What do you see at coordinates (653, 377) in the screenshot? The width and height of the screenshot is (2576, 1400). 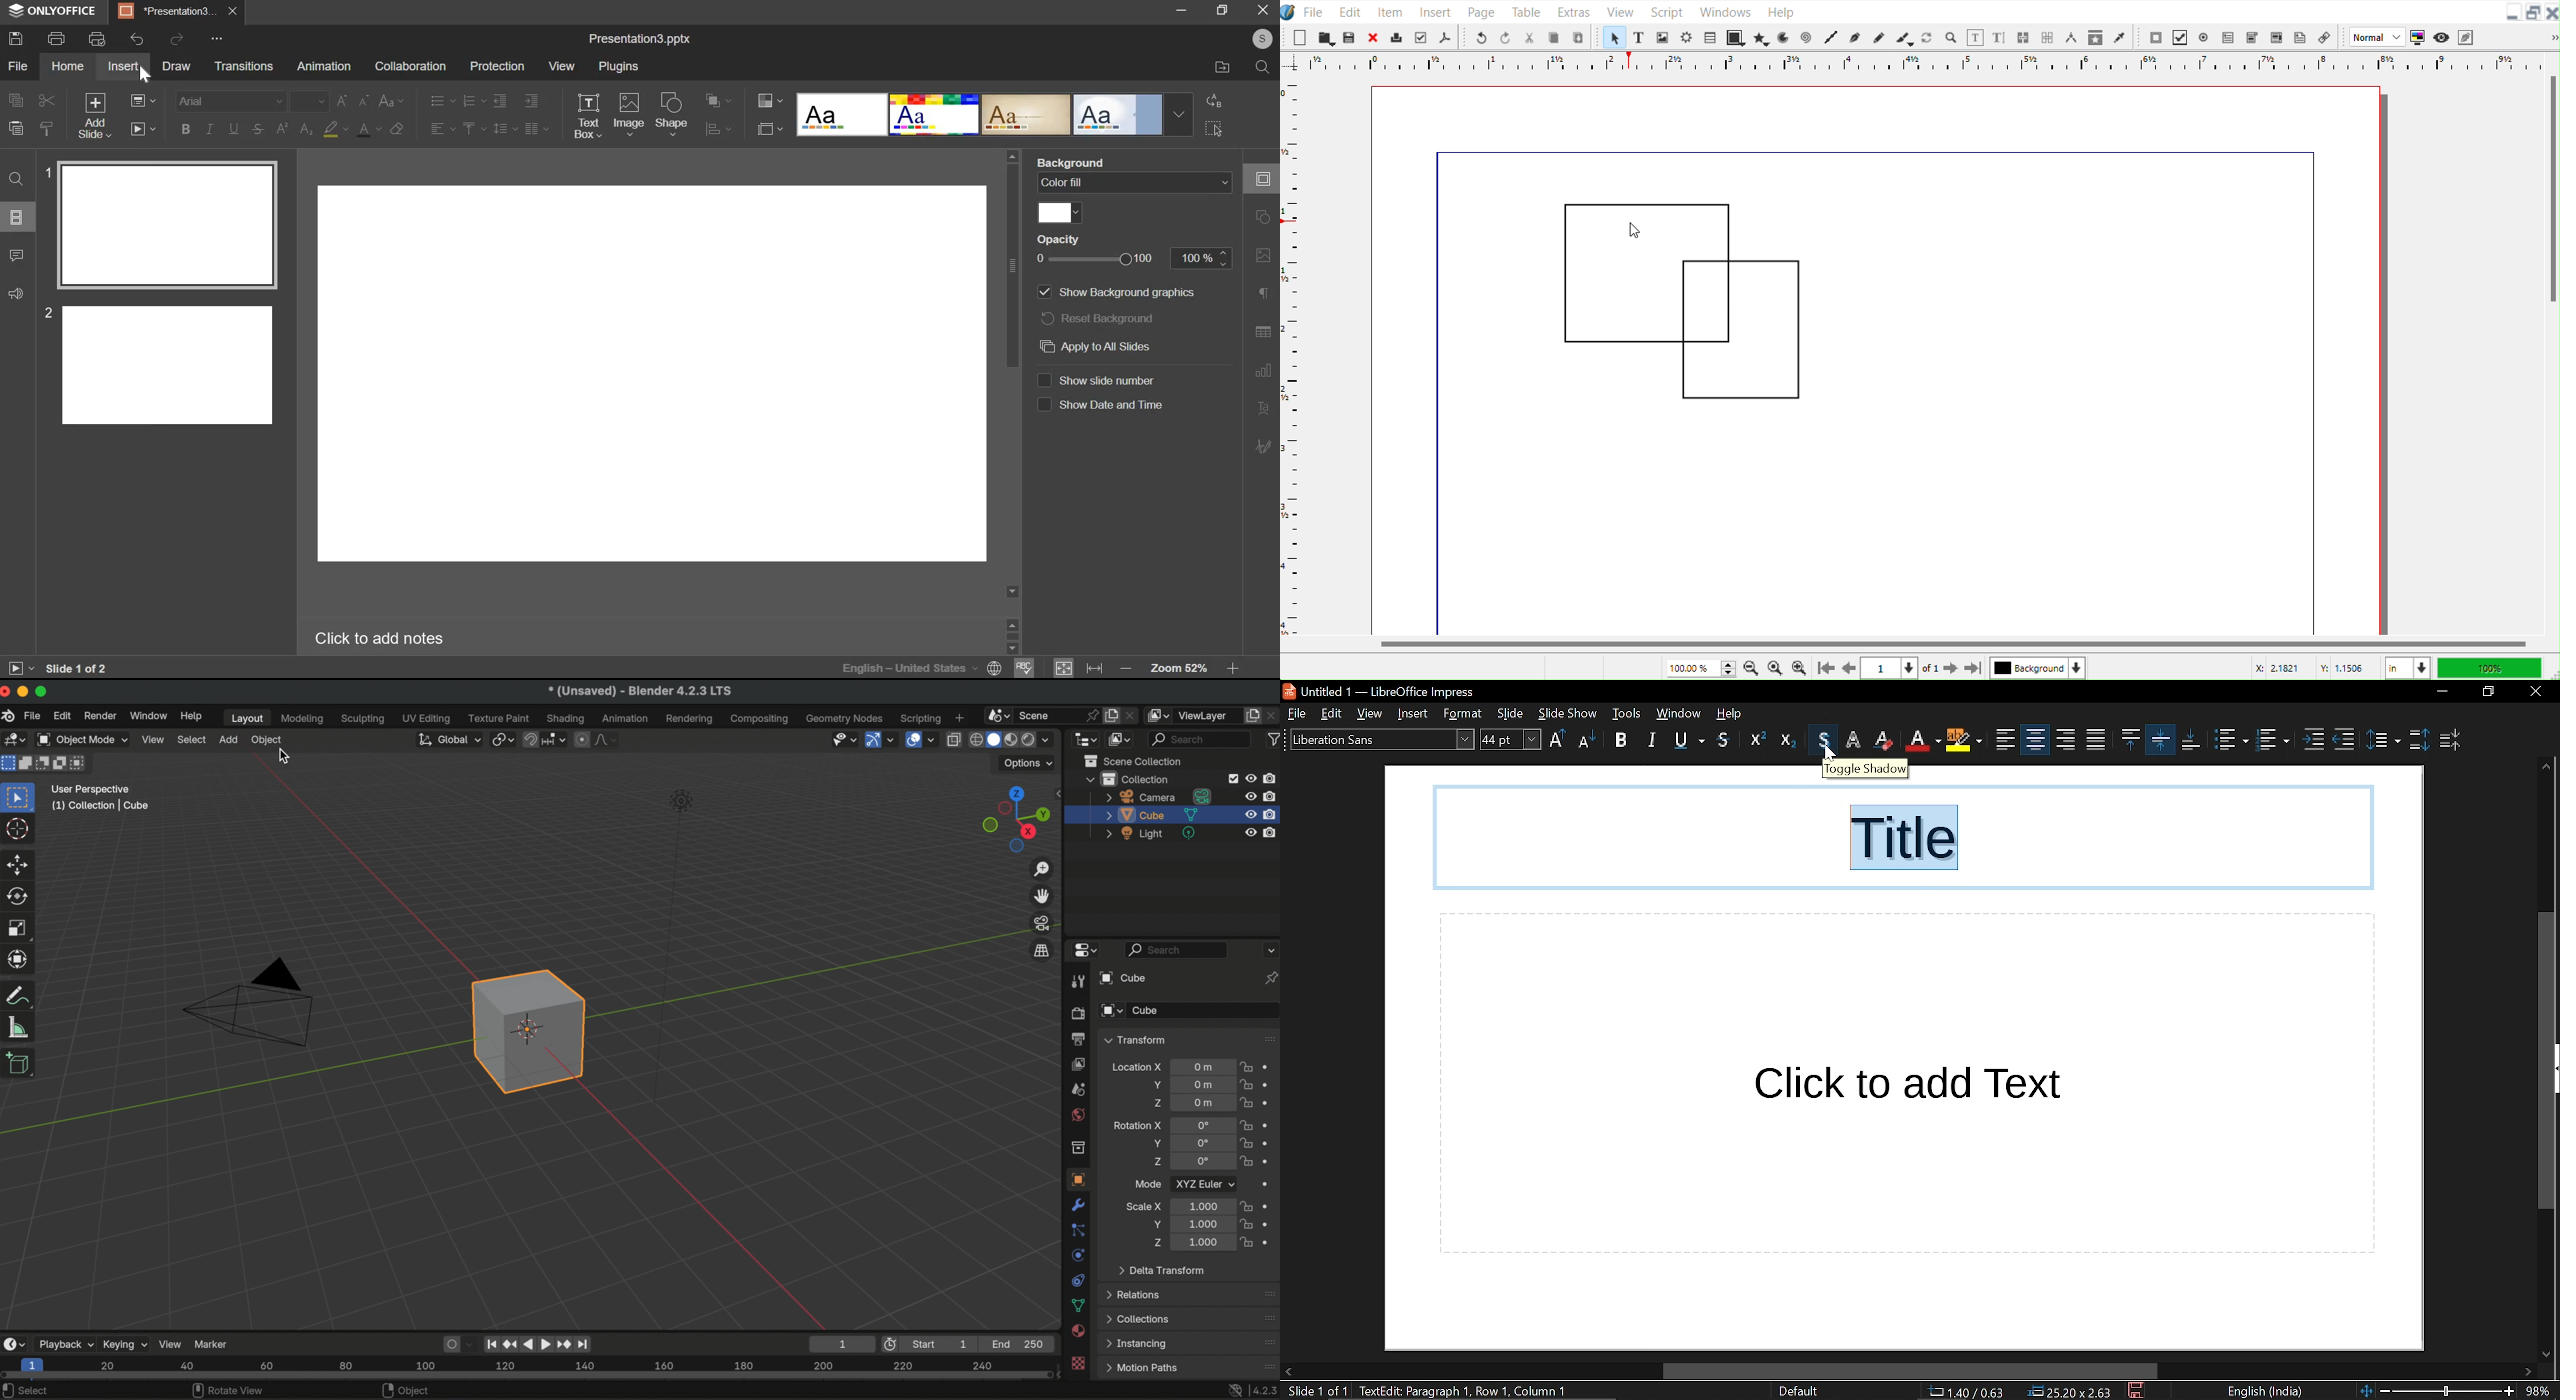 I see `editor` at bounding box center [653, 377].